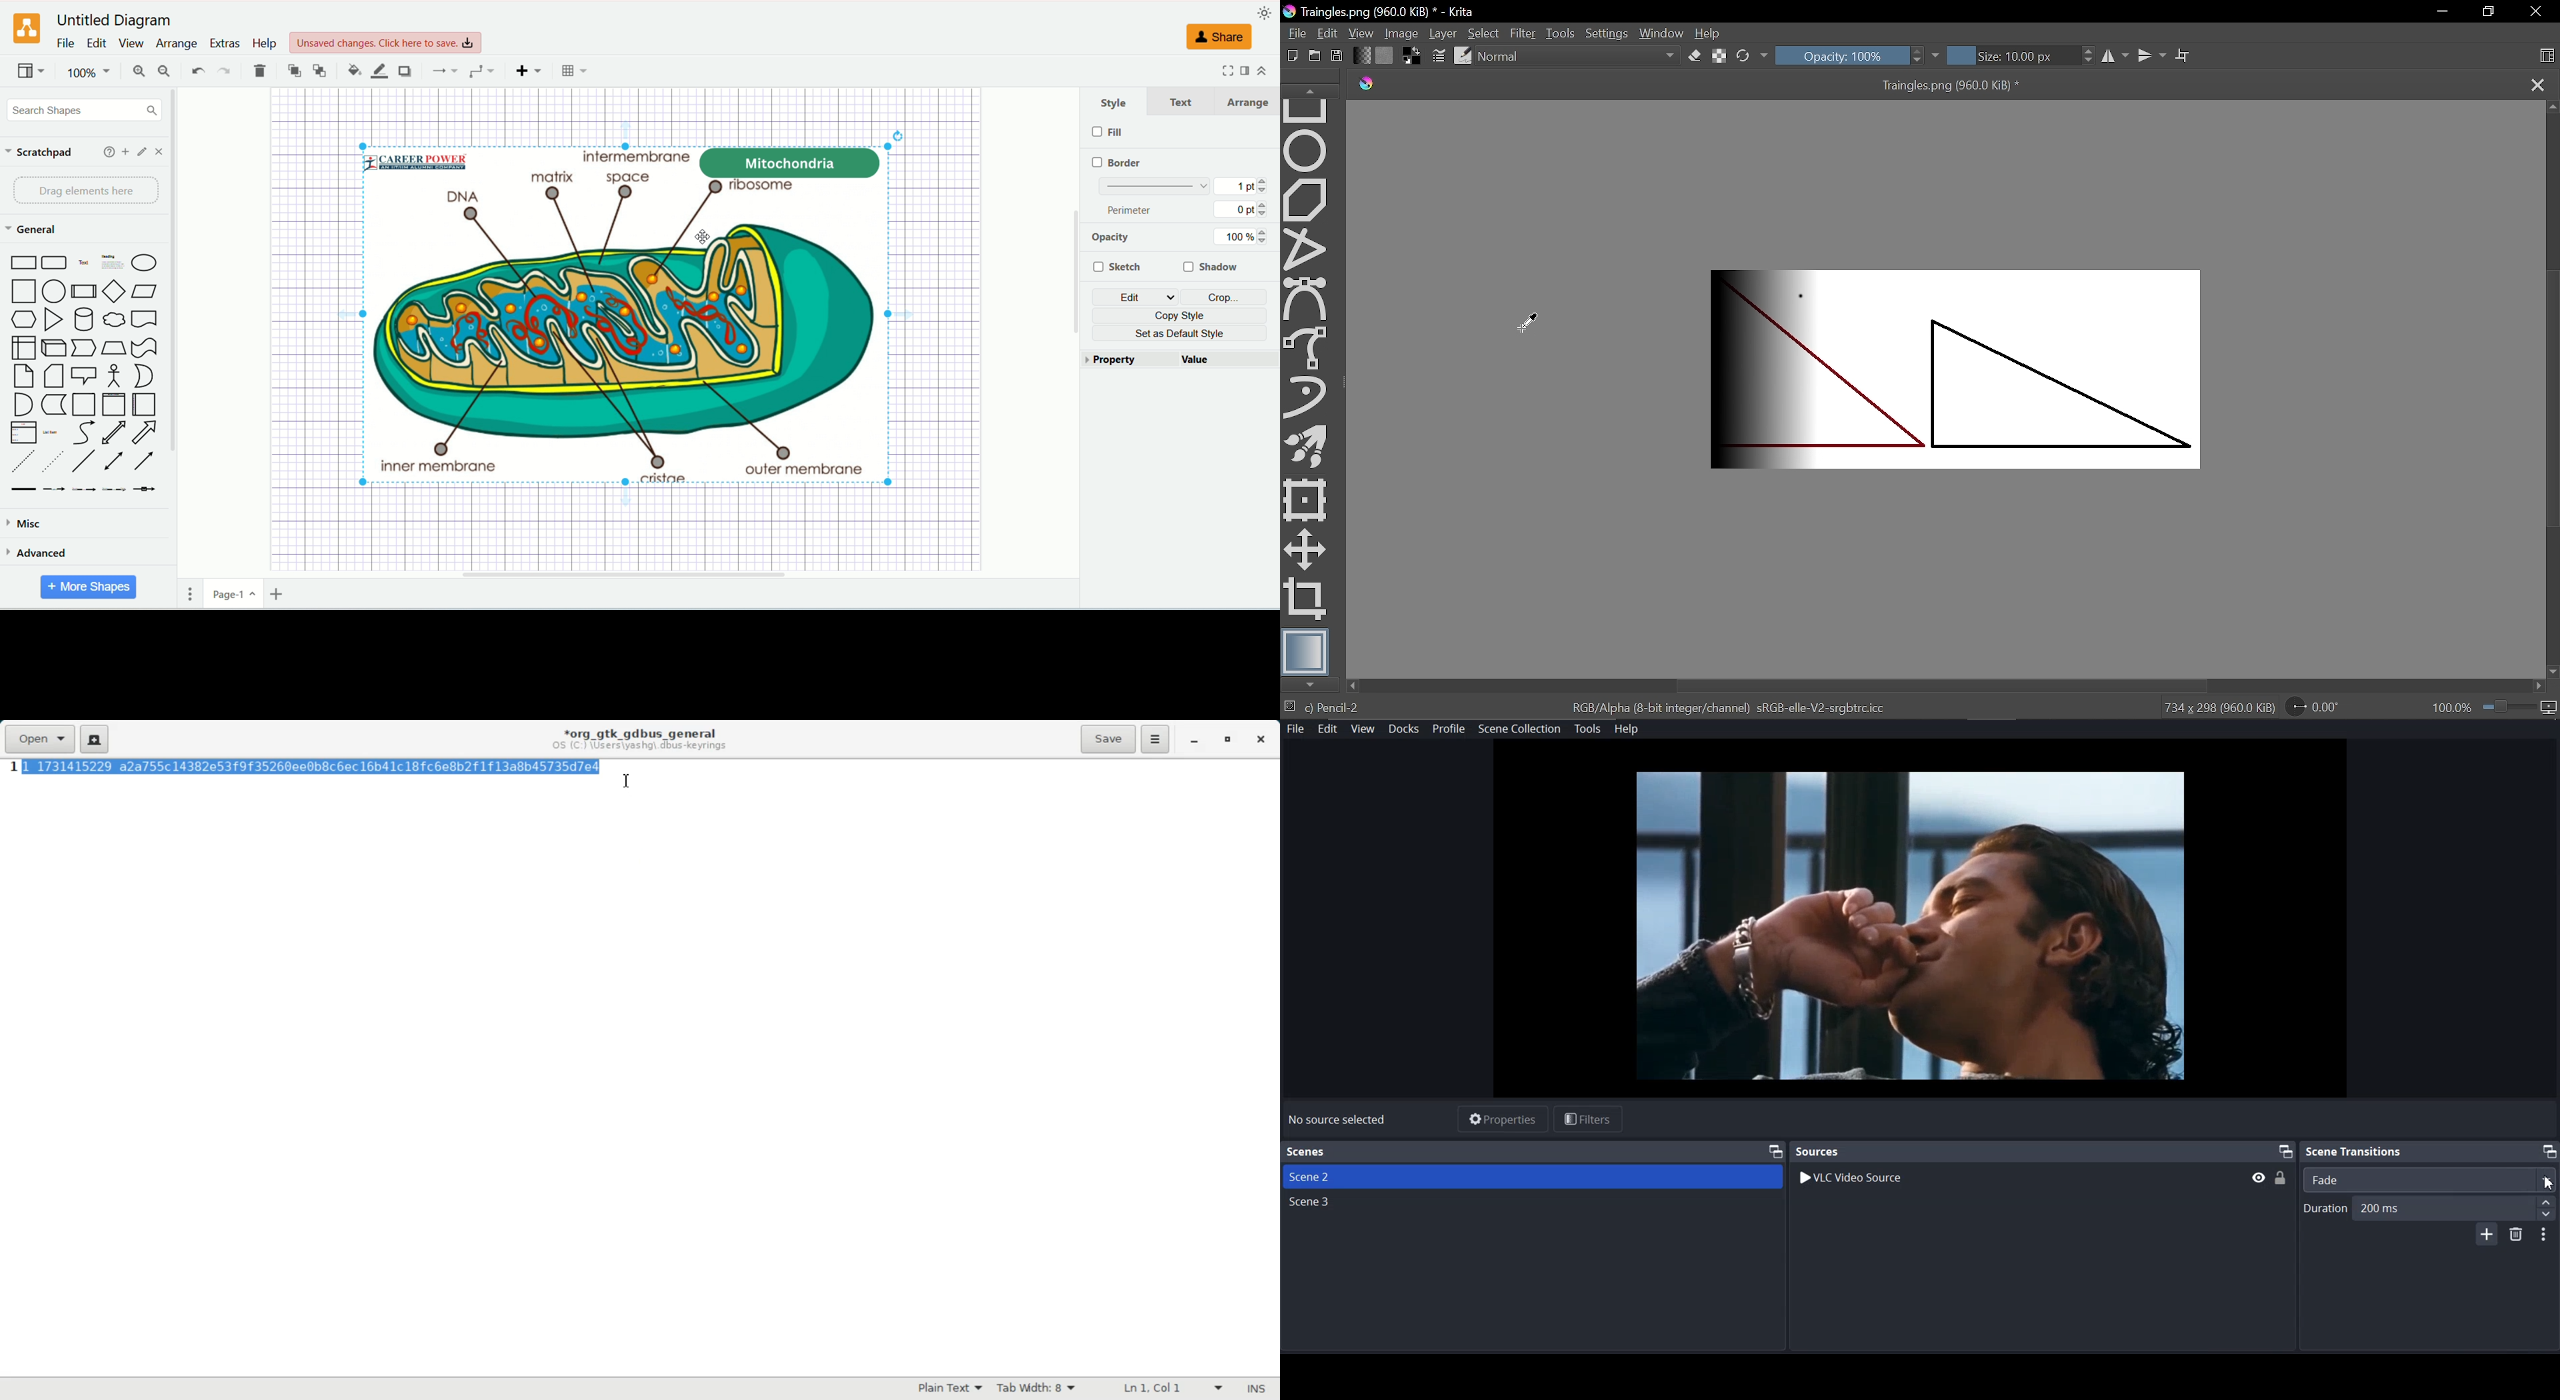 Image resolution: width=2576 pixels, height=1400 pixels. I want to click on drag elements here, so click(81, 189).